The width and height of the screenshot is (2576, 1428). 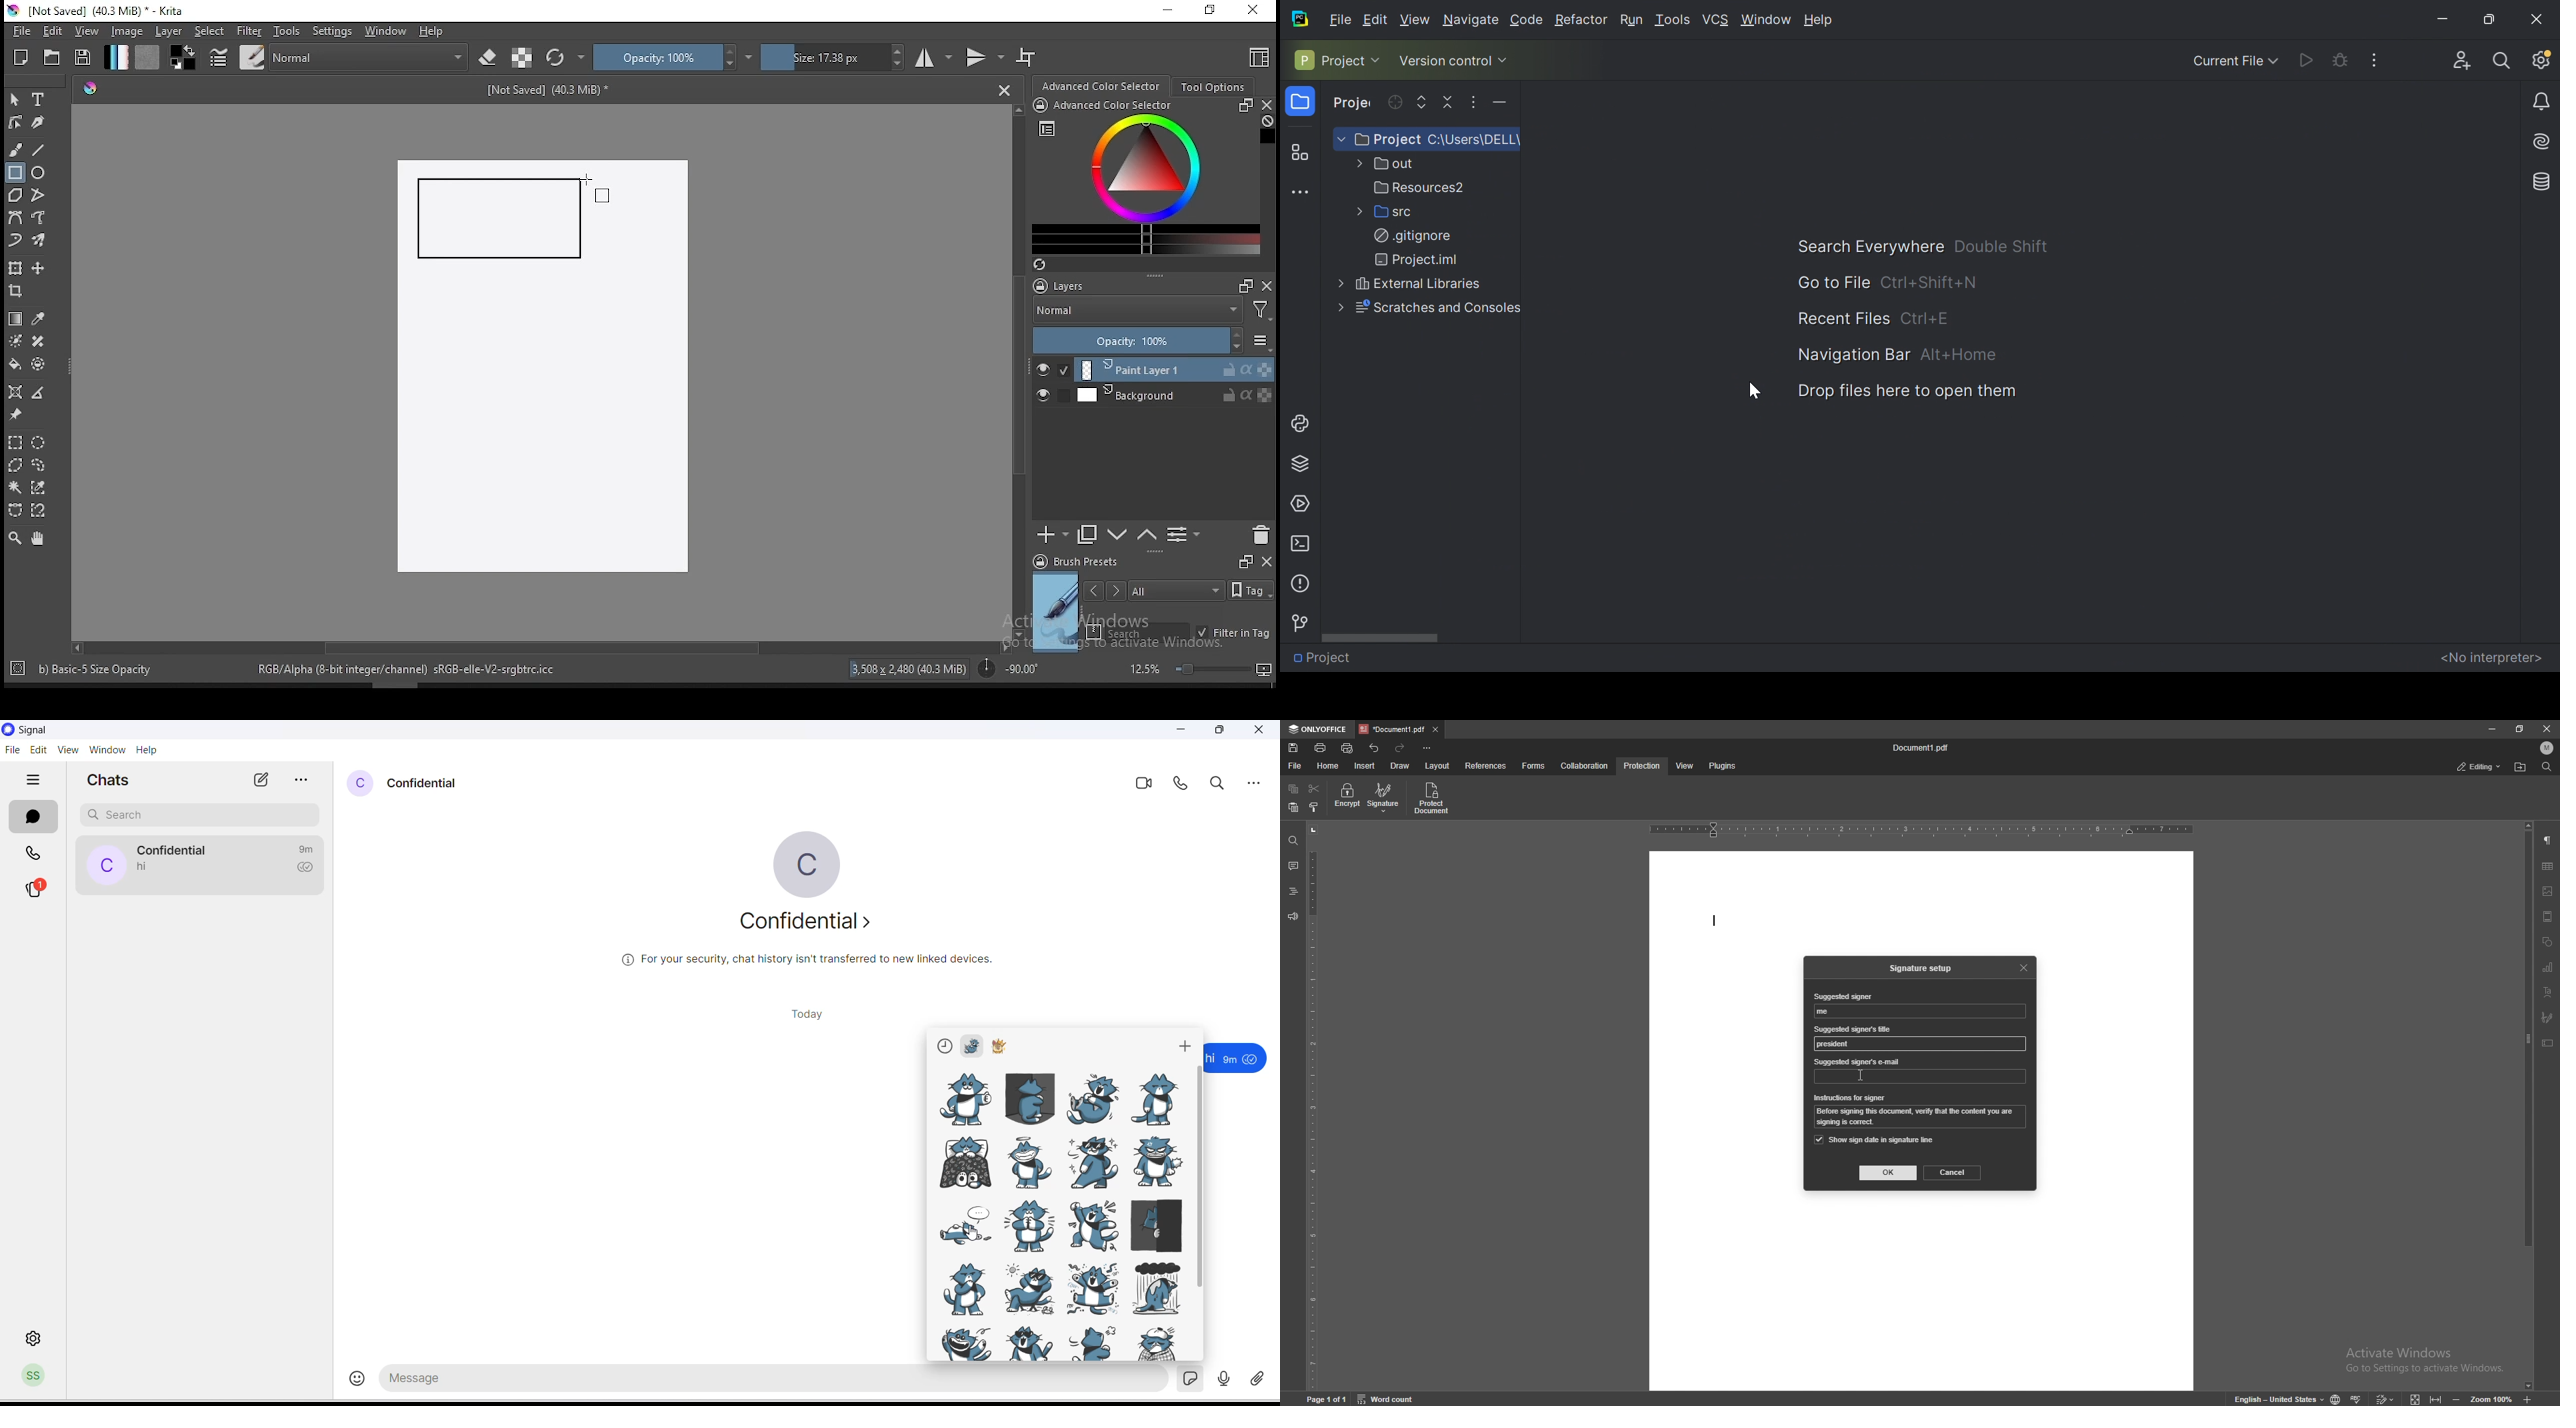 What do you see at coordinates (38, 364) in the screenshot?
I see `enclose and fill tool` at bounding box center [38, 364].